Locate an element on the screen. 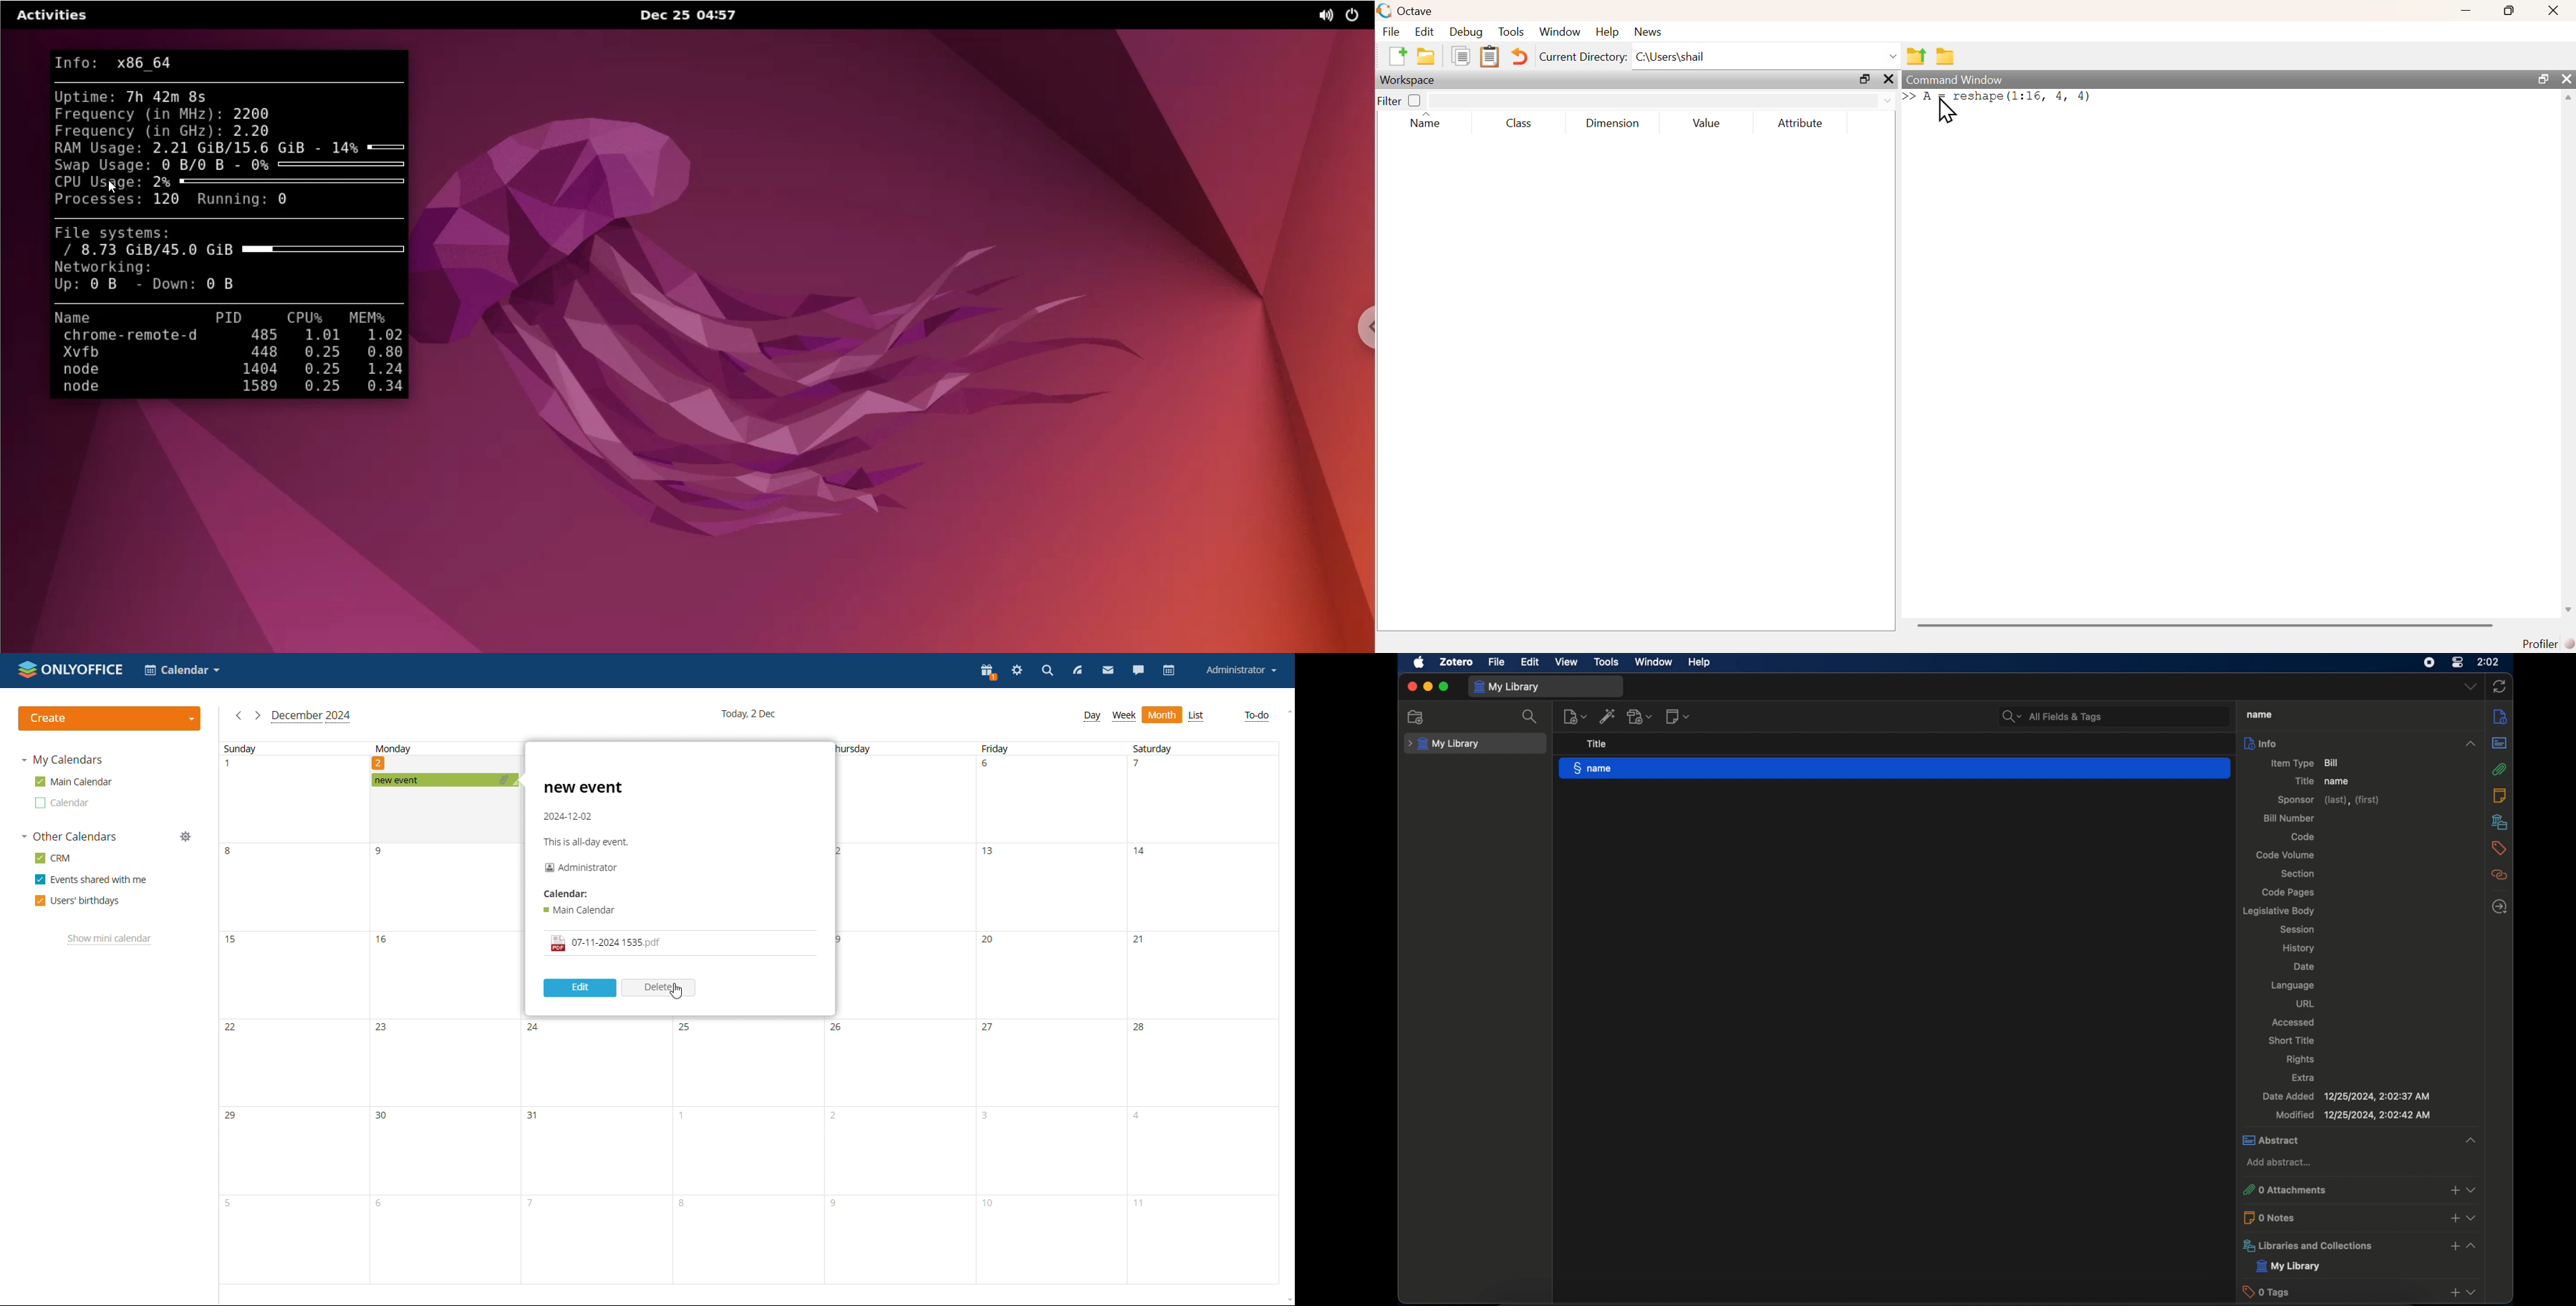 The height and width of the screenshot is (1316, 2576). bill number is located at coordinates (2288, 819).